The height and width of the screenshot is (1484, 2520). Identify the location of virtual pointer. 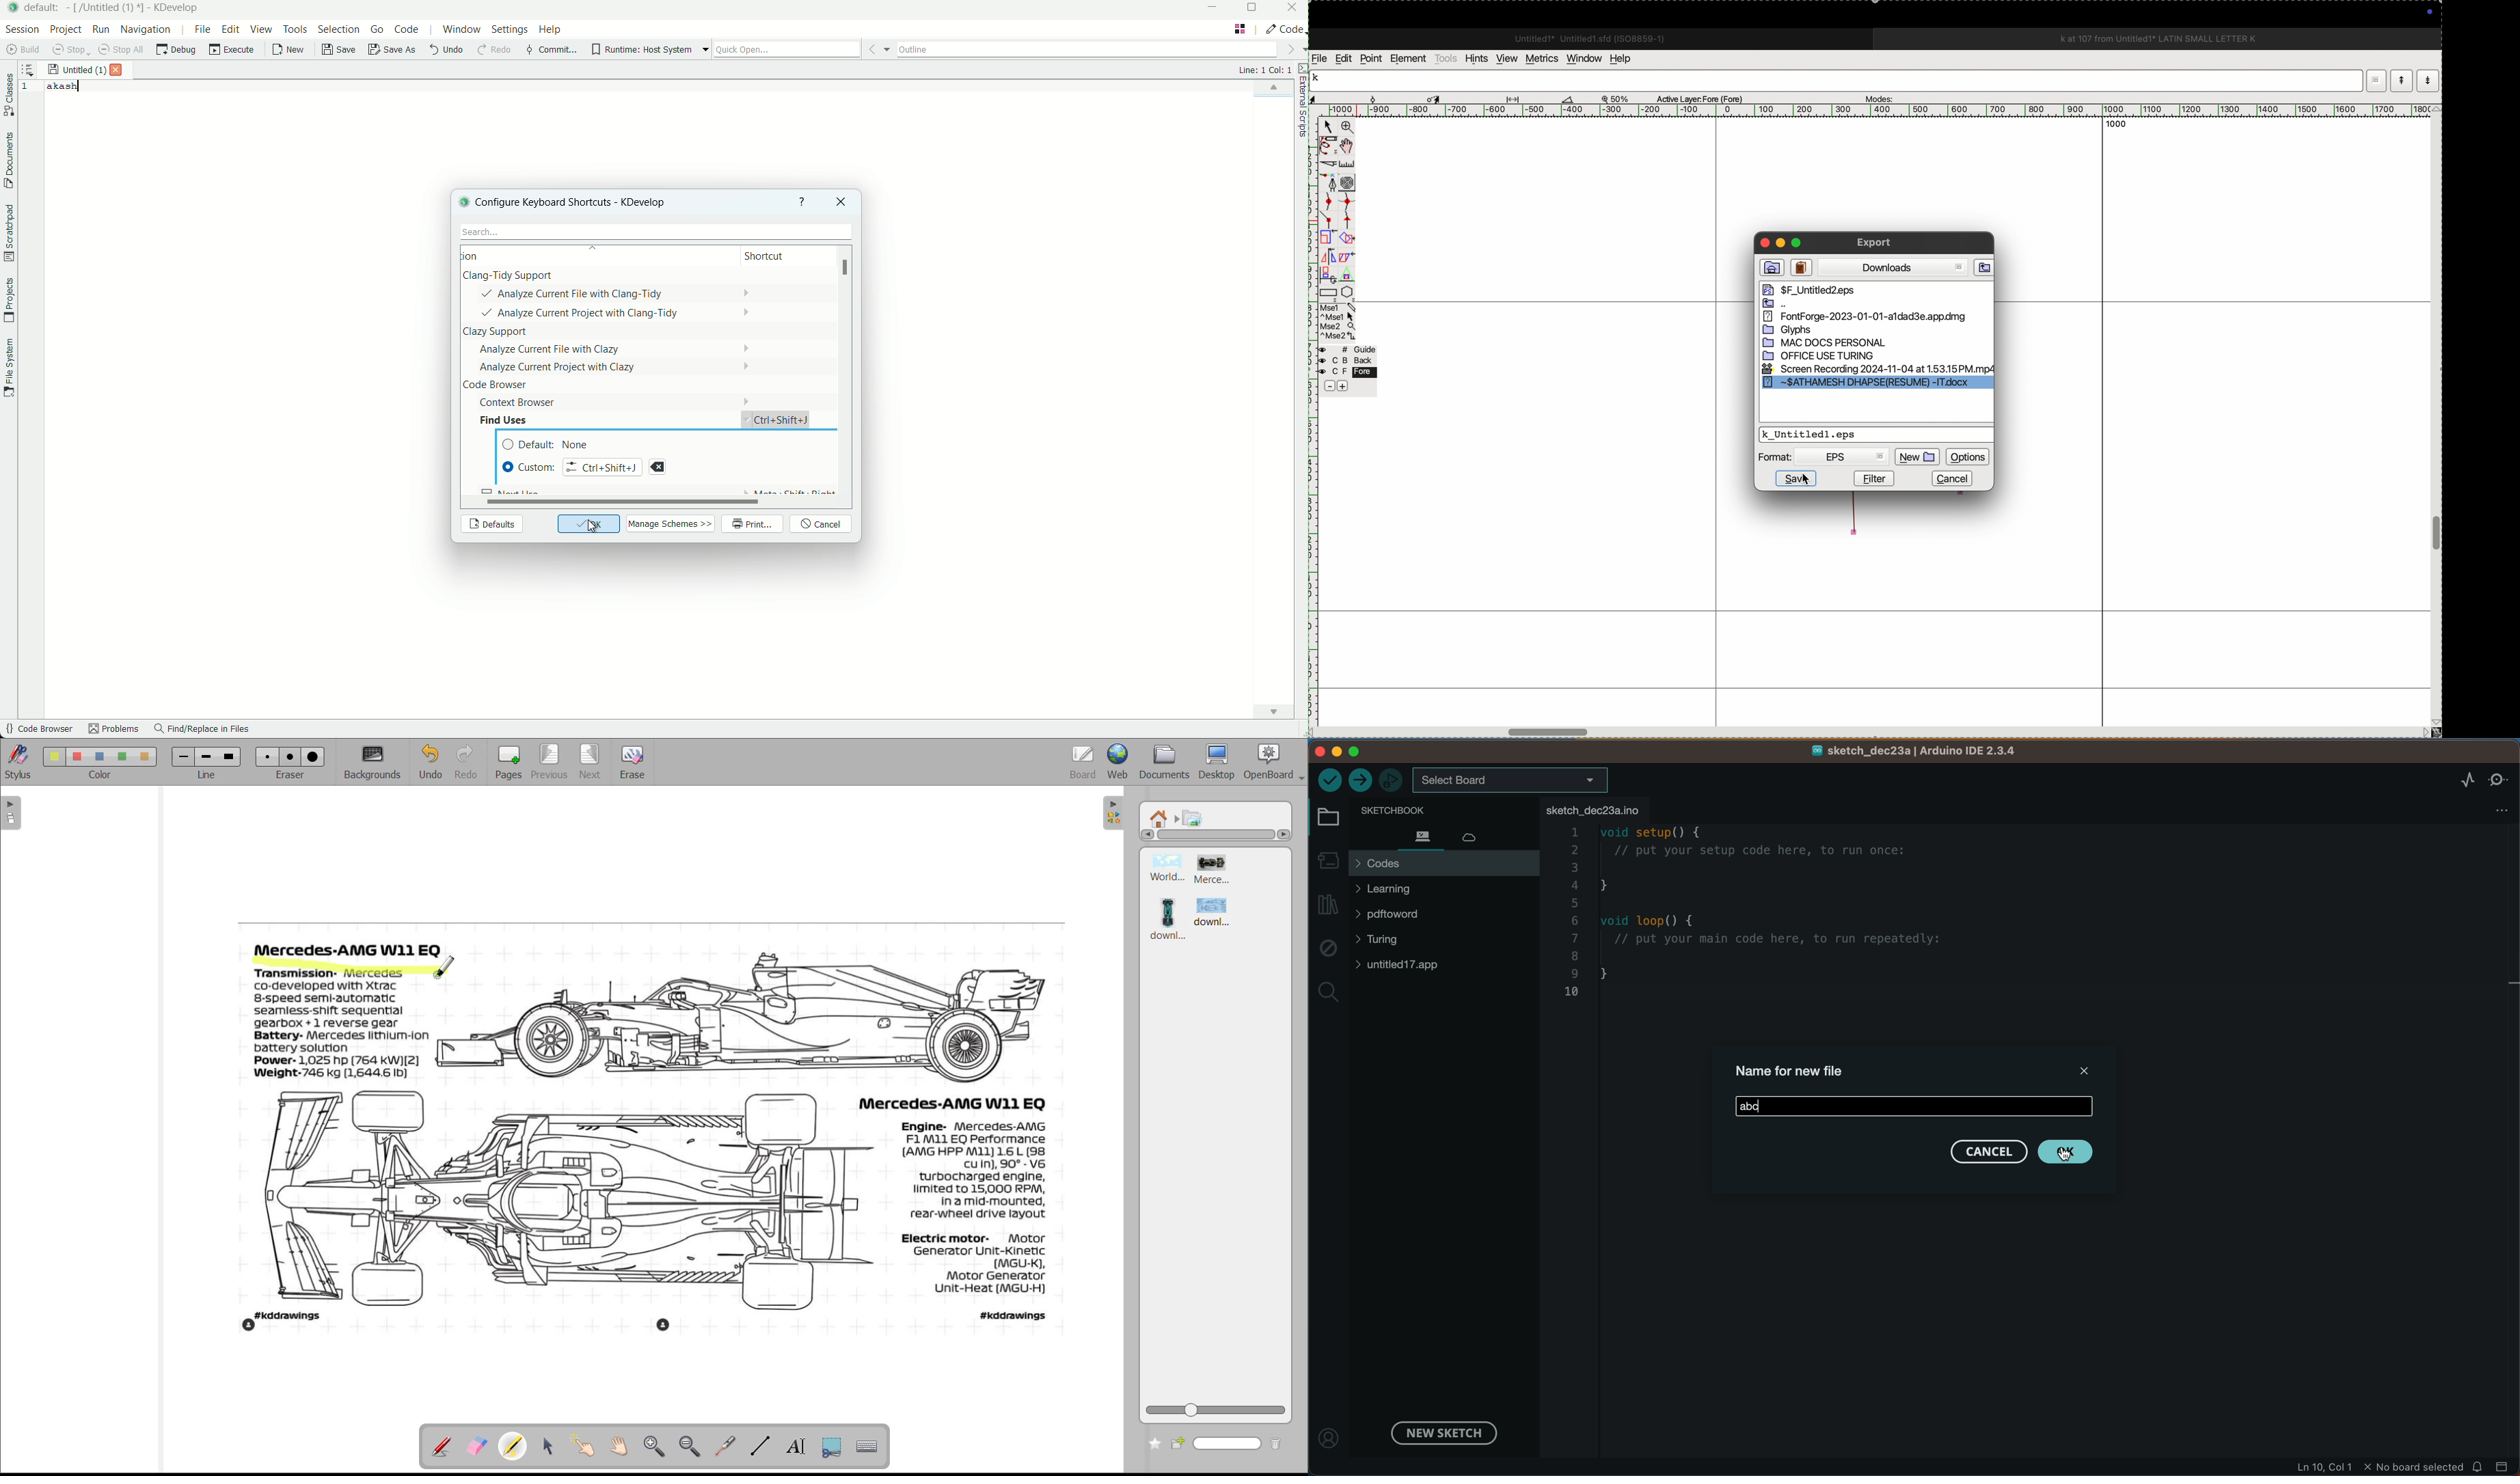
(726, 1446).